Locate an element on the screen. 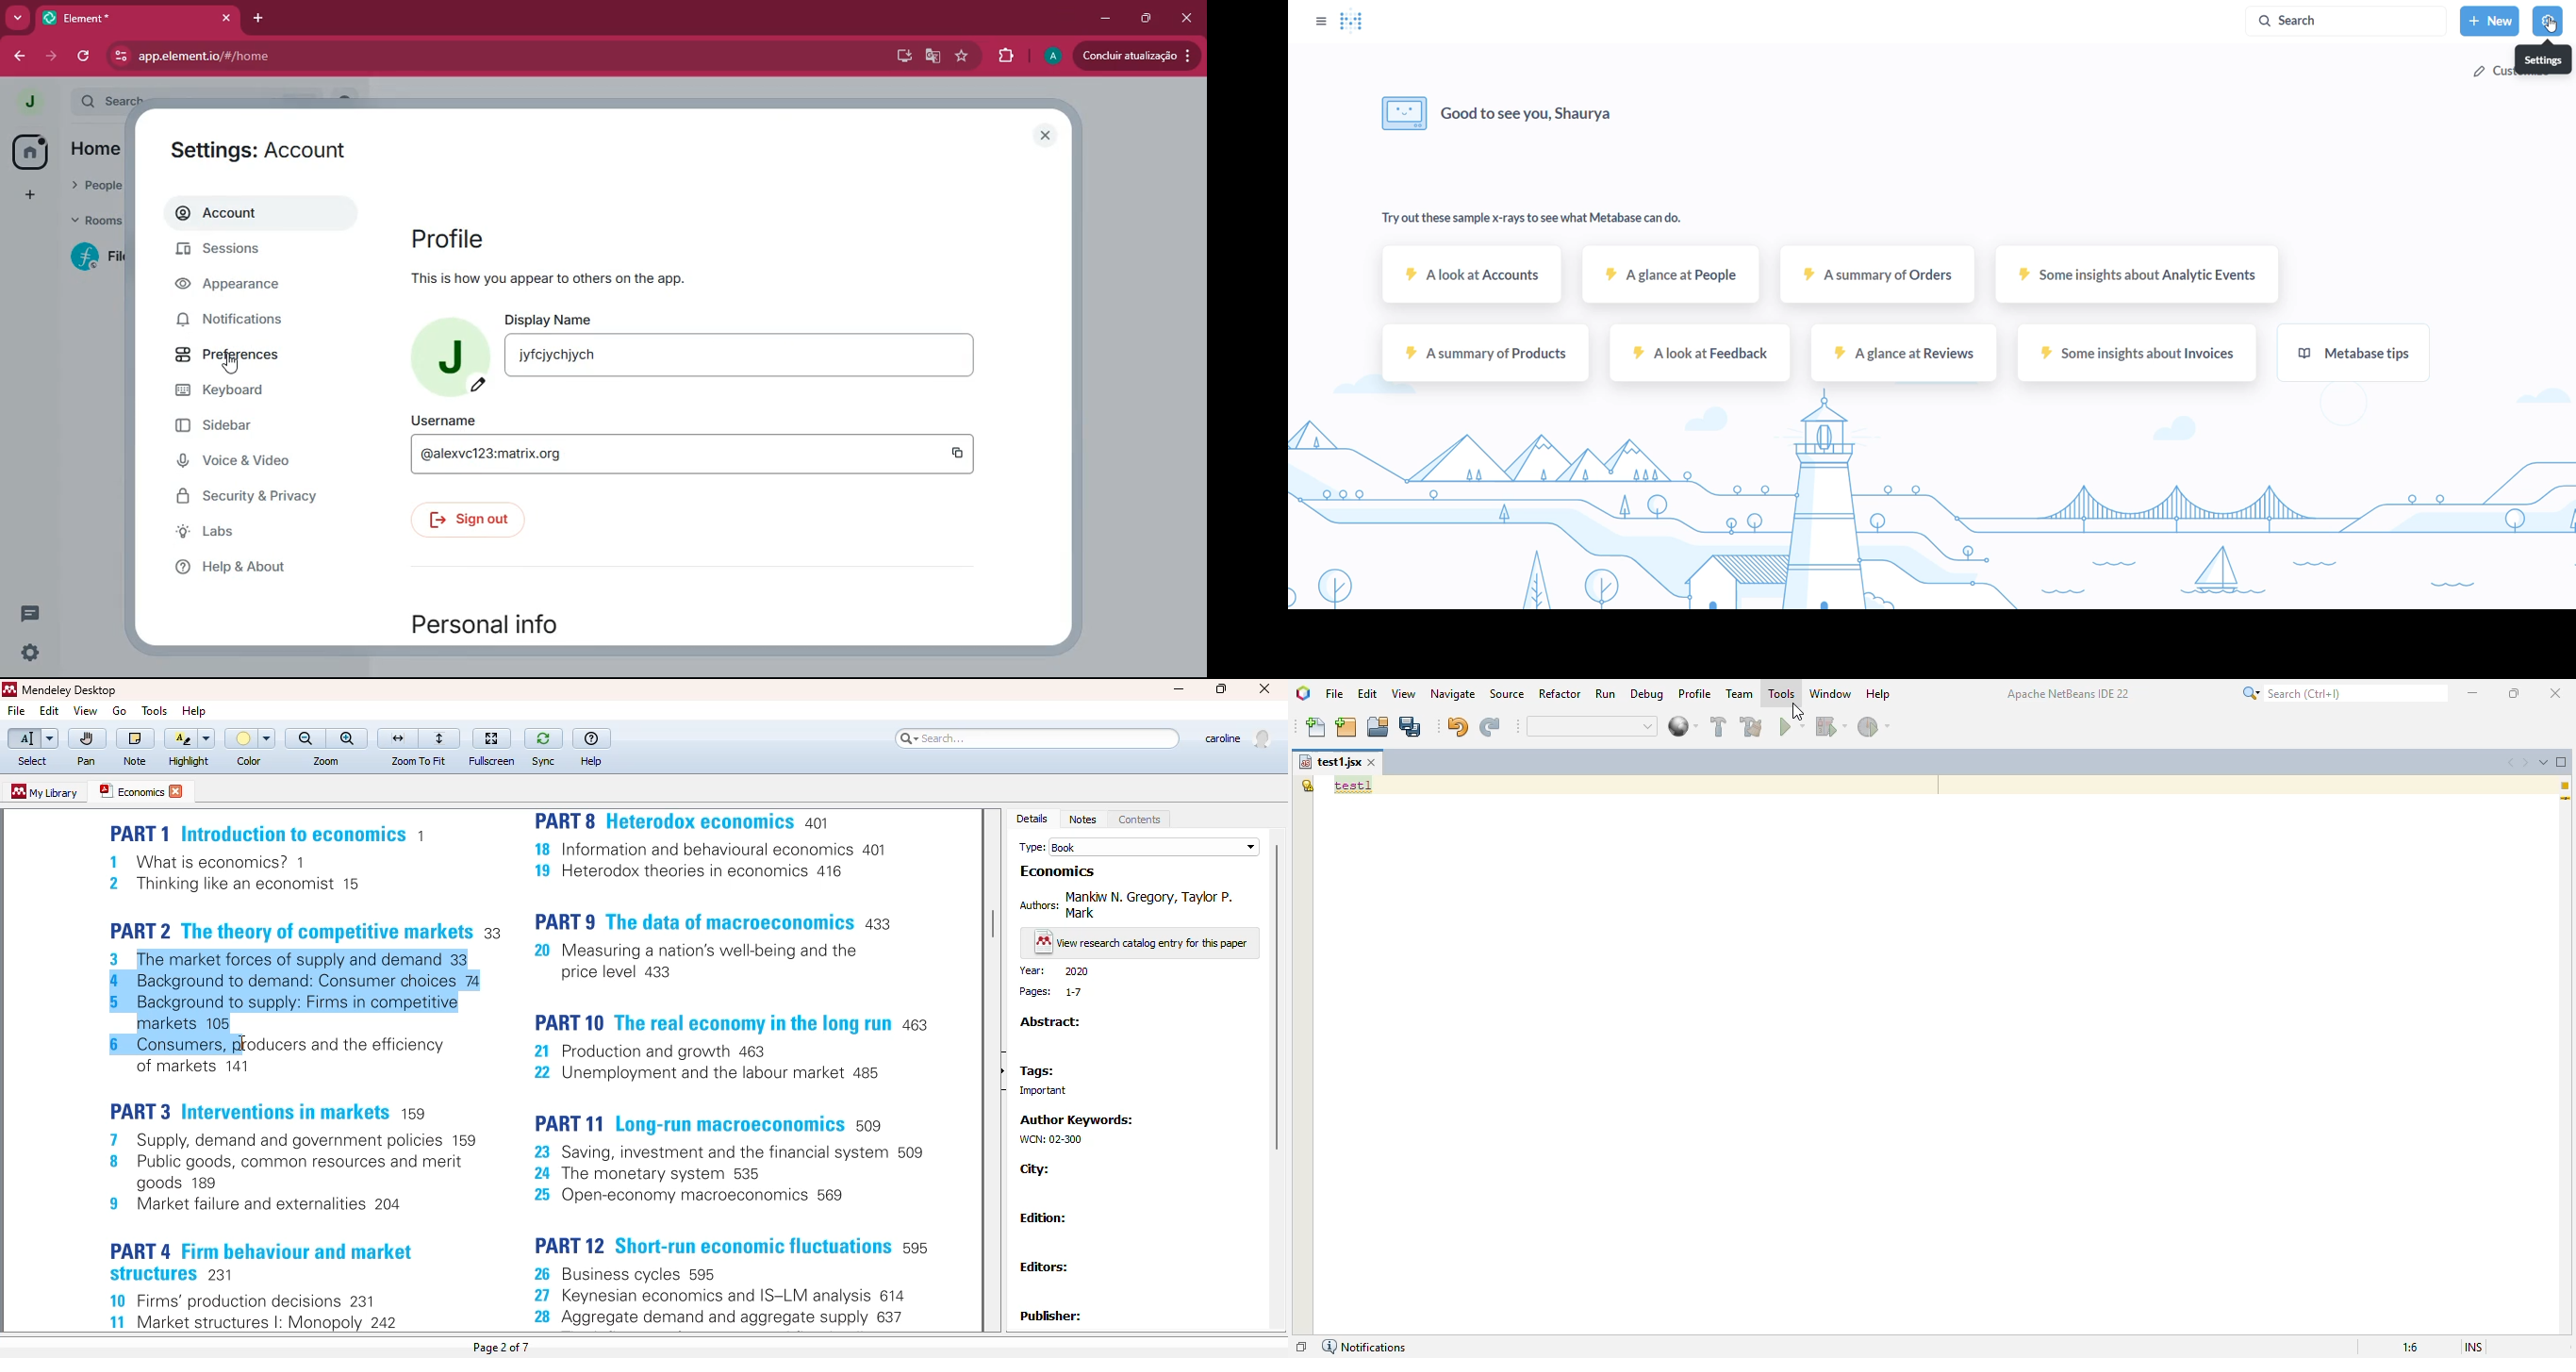  highlight is located at coordinates (188, 738).